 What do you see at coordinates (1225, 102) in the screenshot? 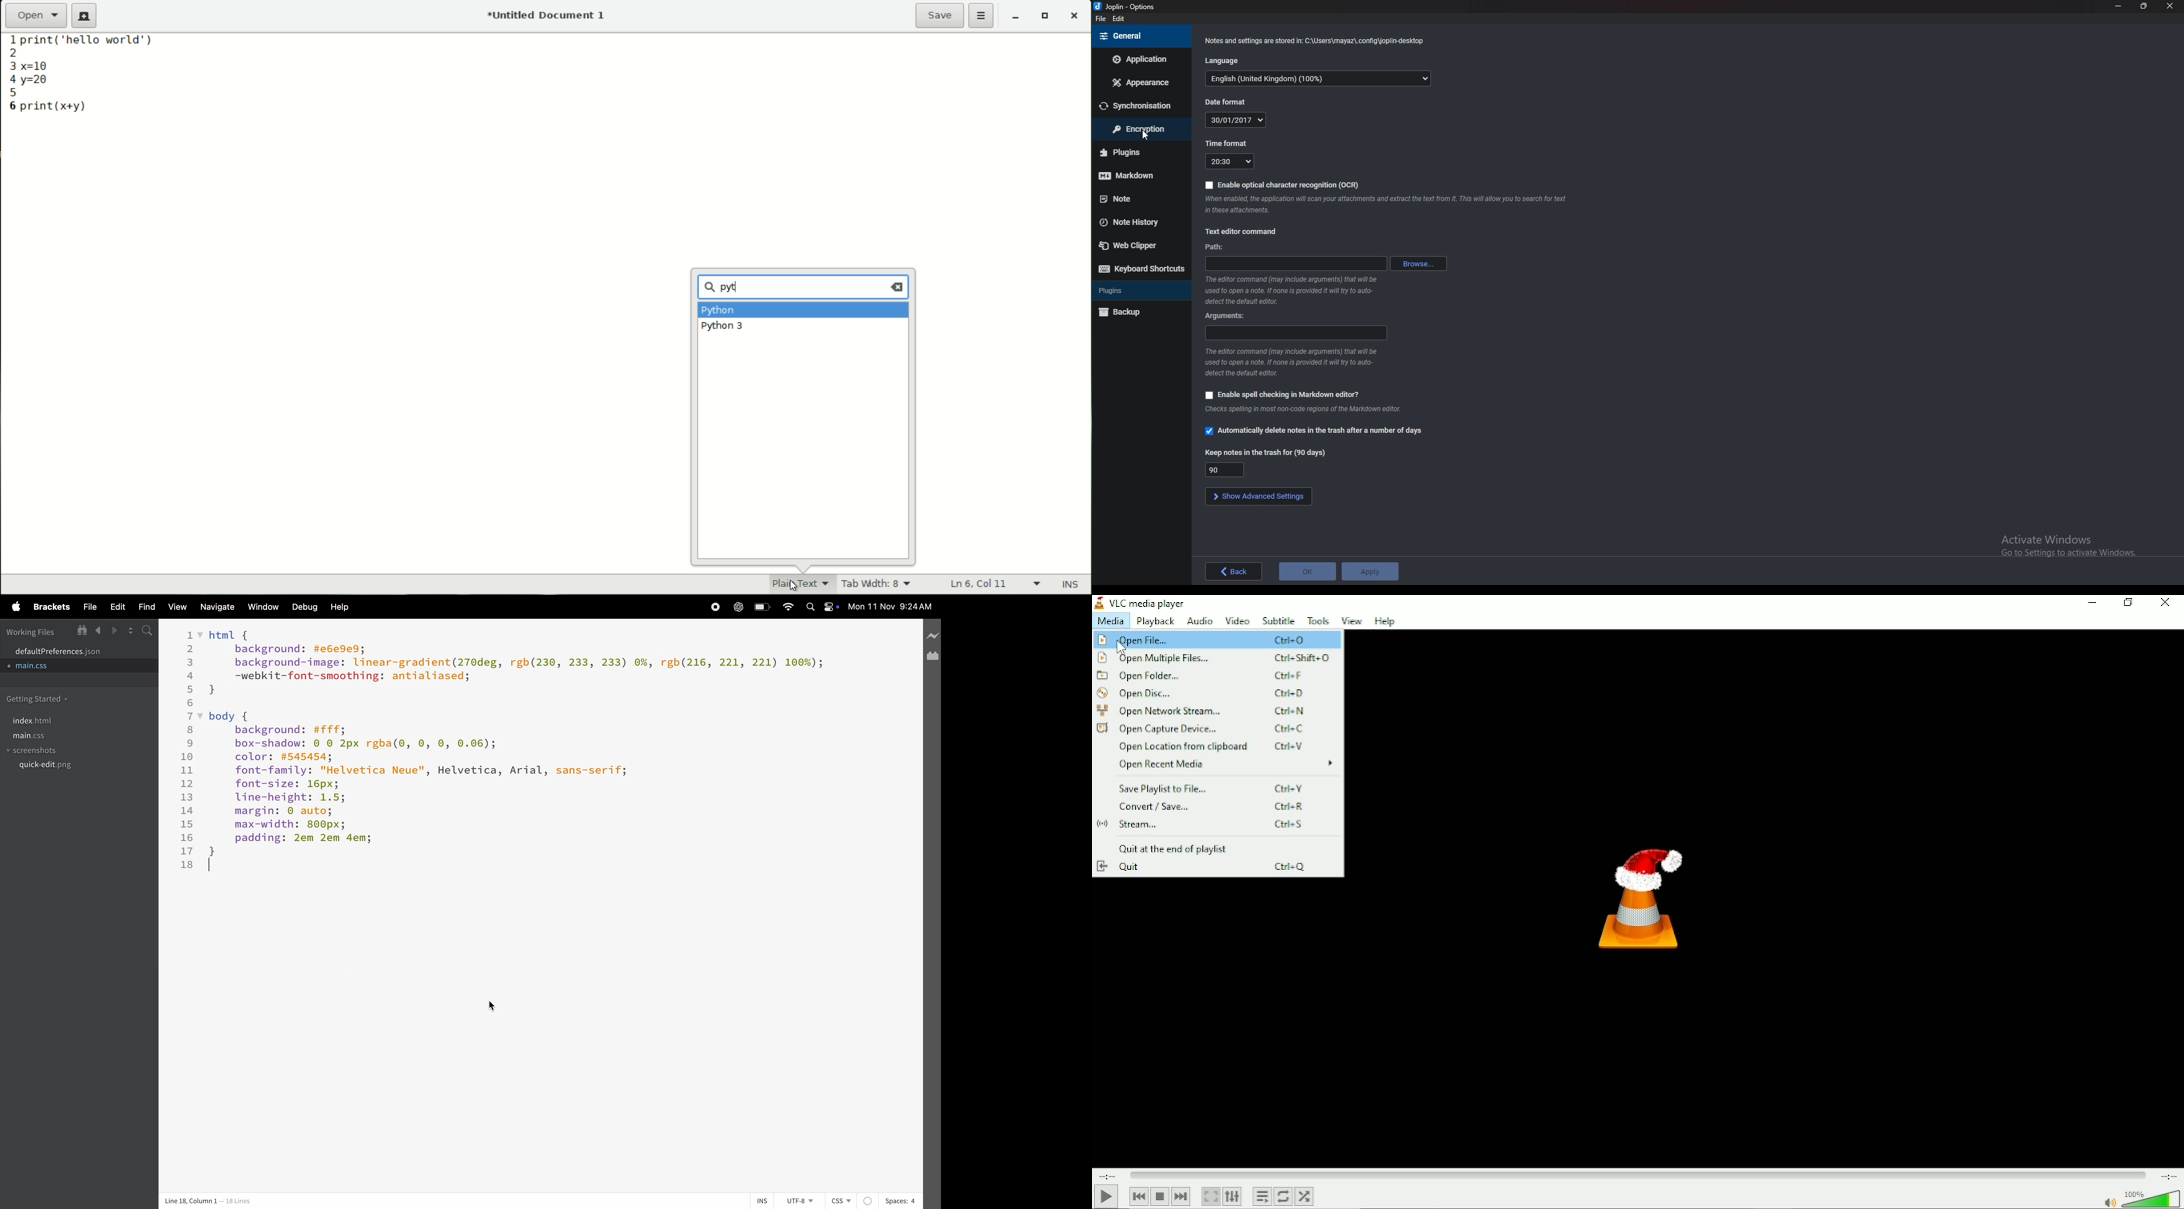
I see `date format` at bounding box center [1225, 102].